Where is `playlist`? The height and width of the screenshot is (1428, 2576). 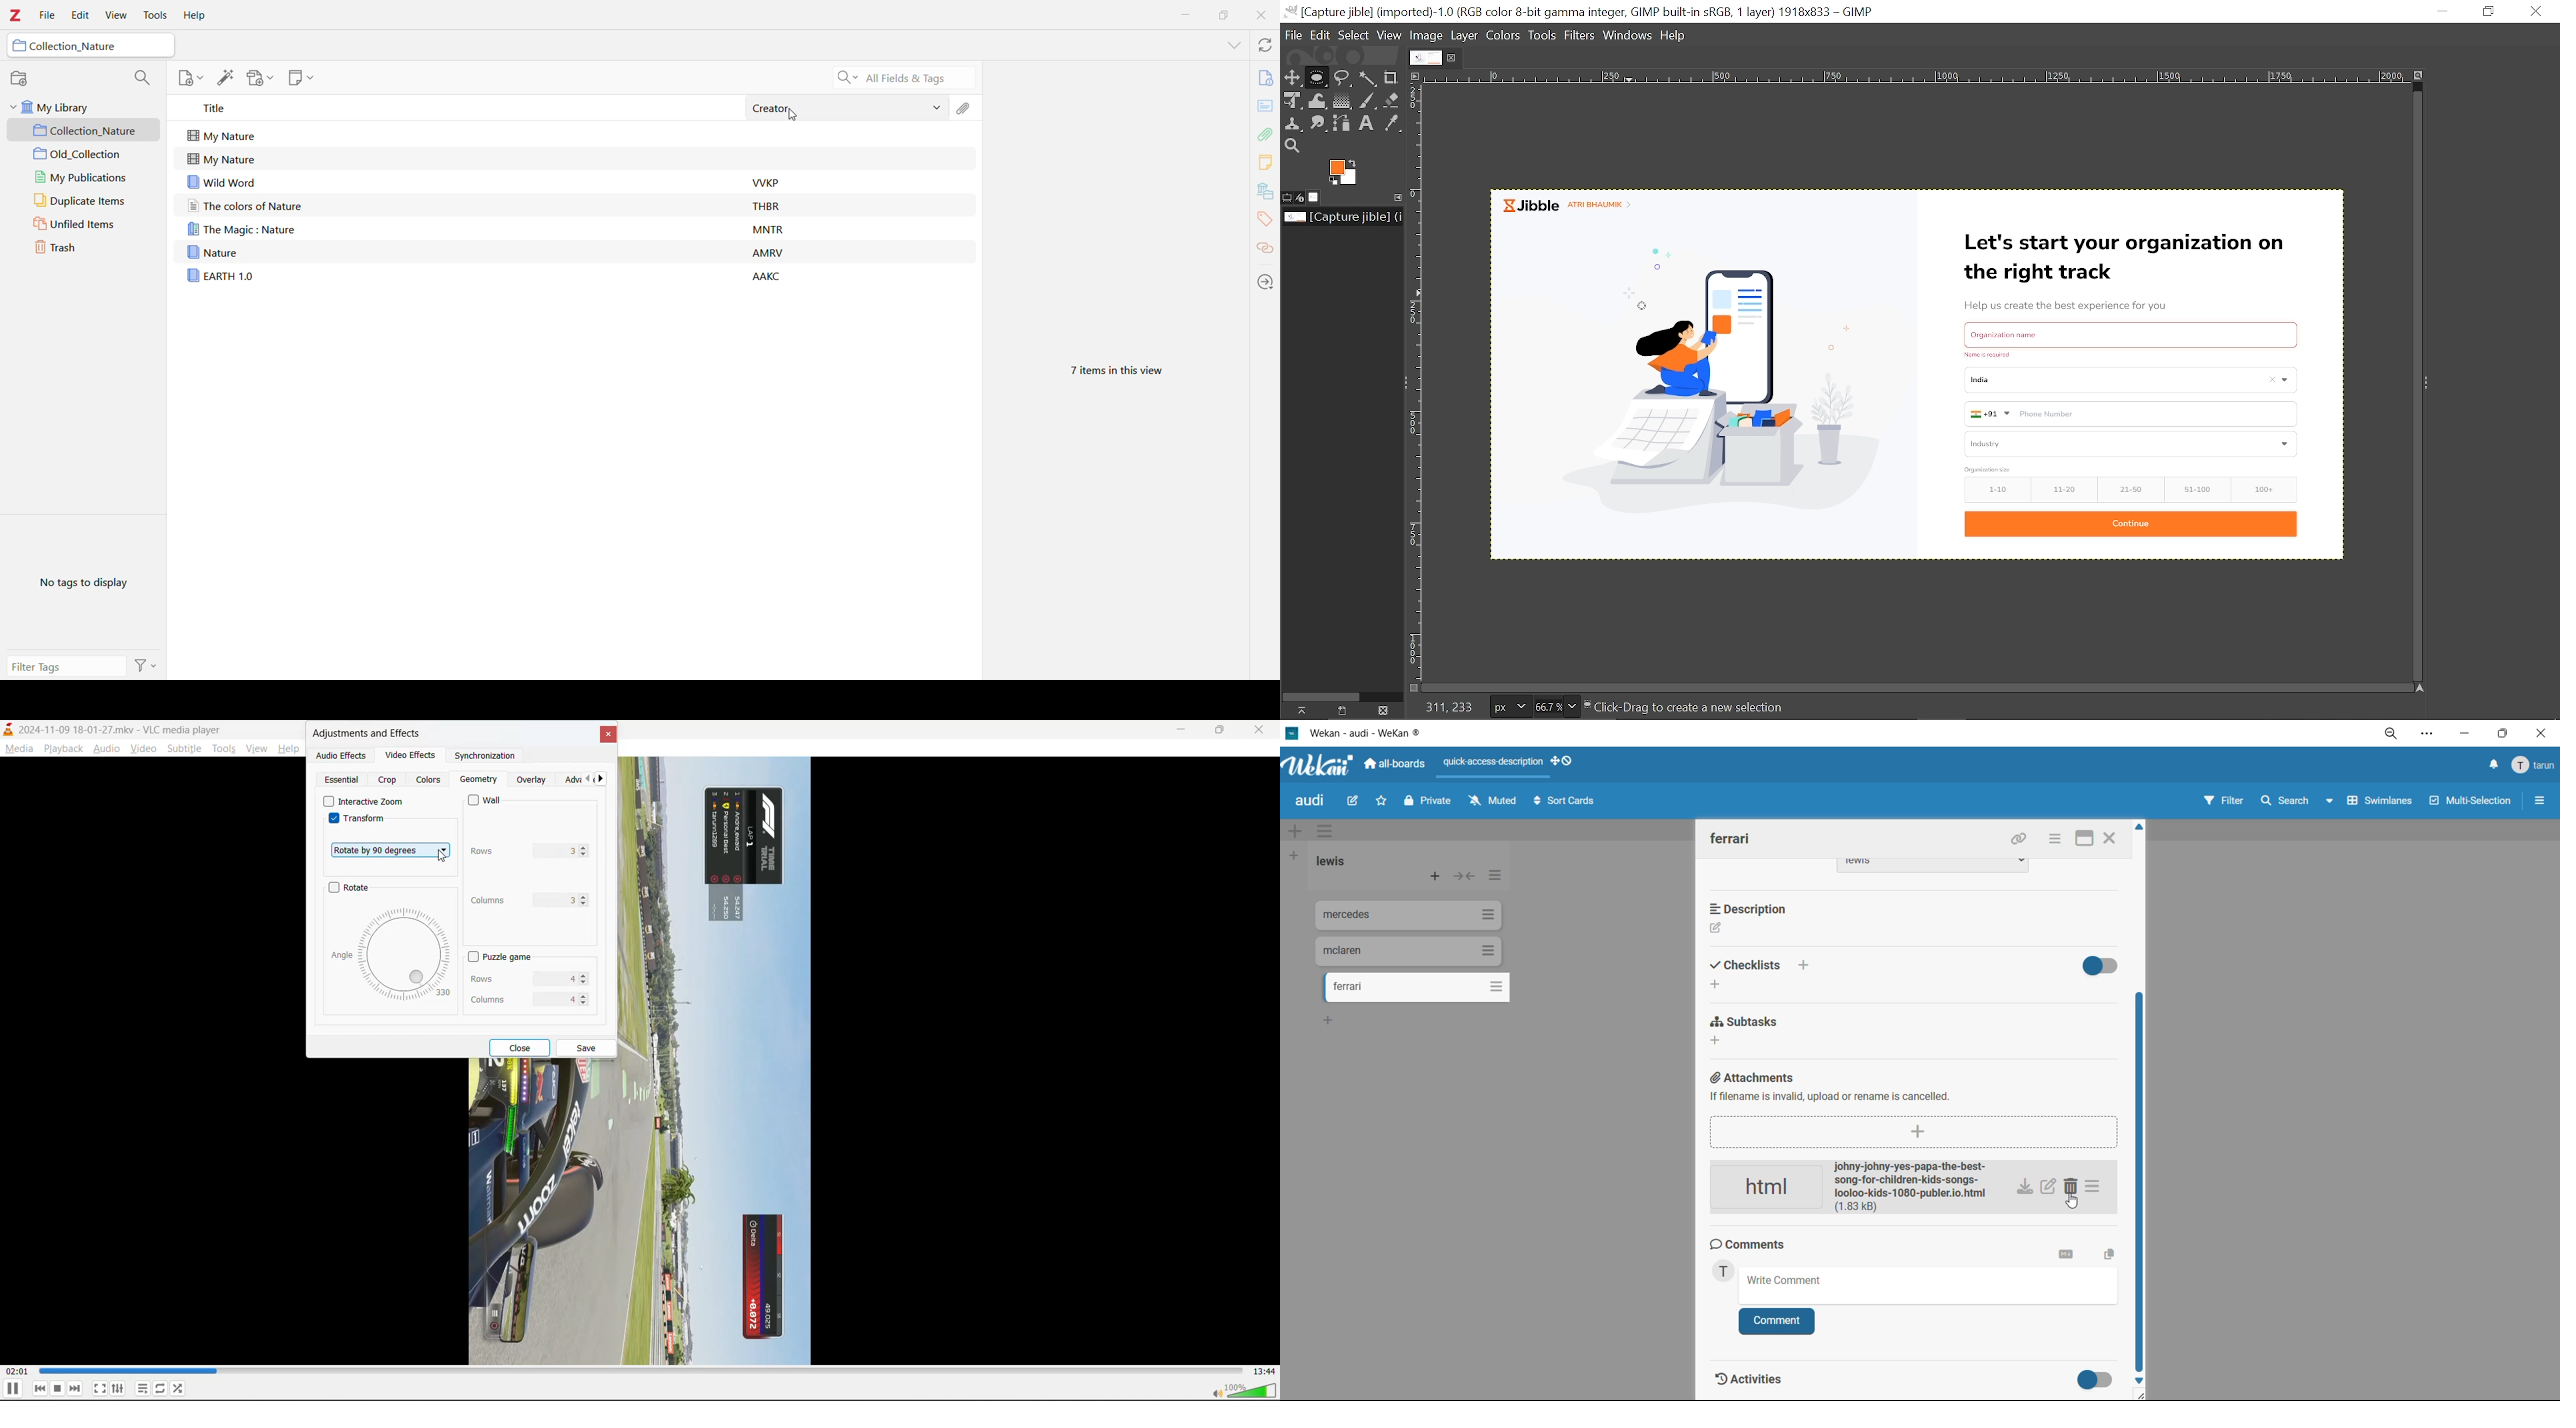
playlist is located at coordinates (143, 1389).